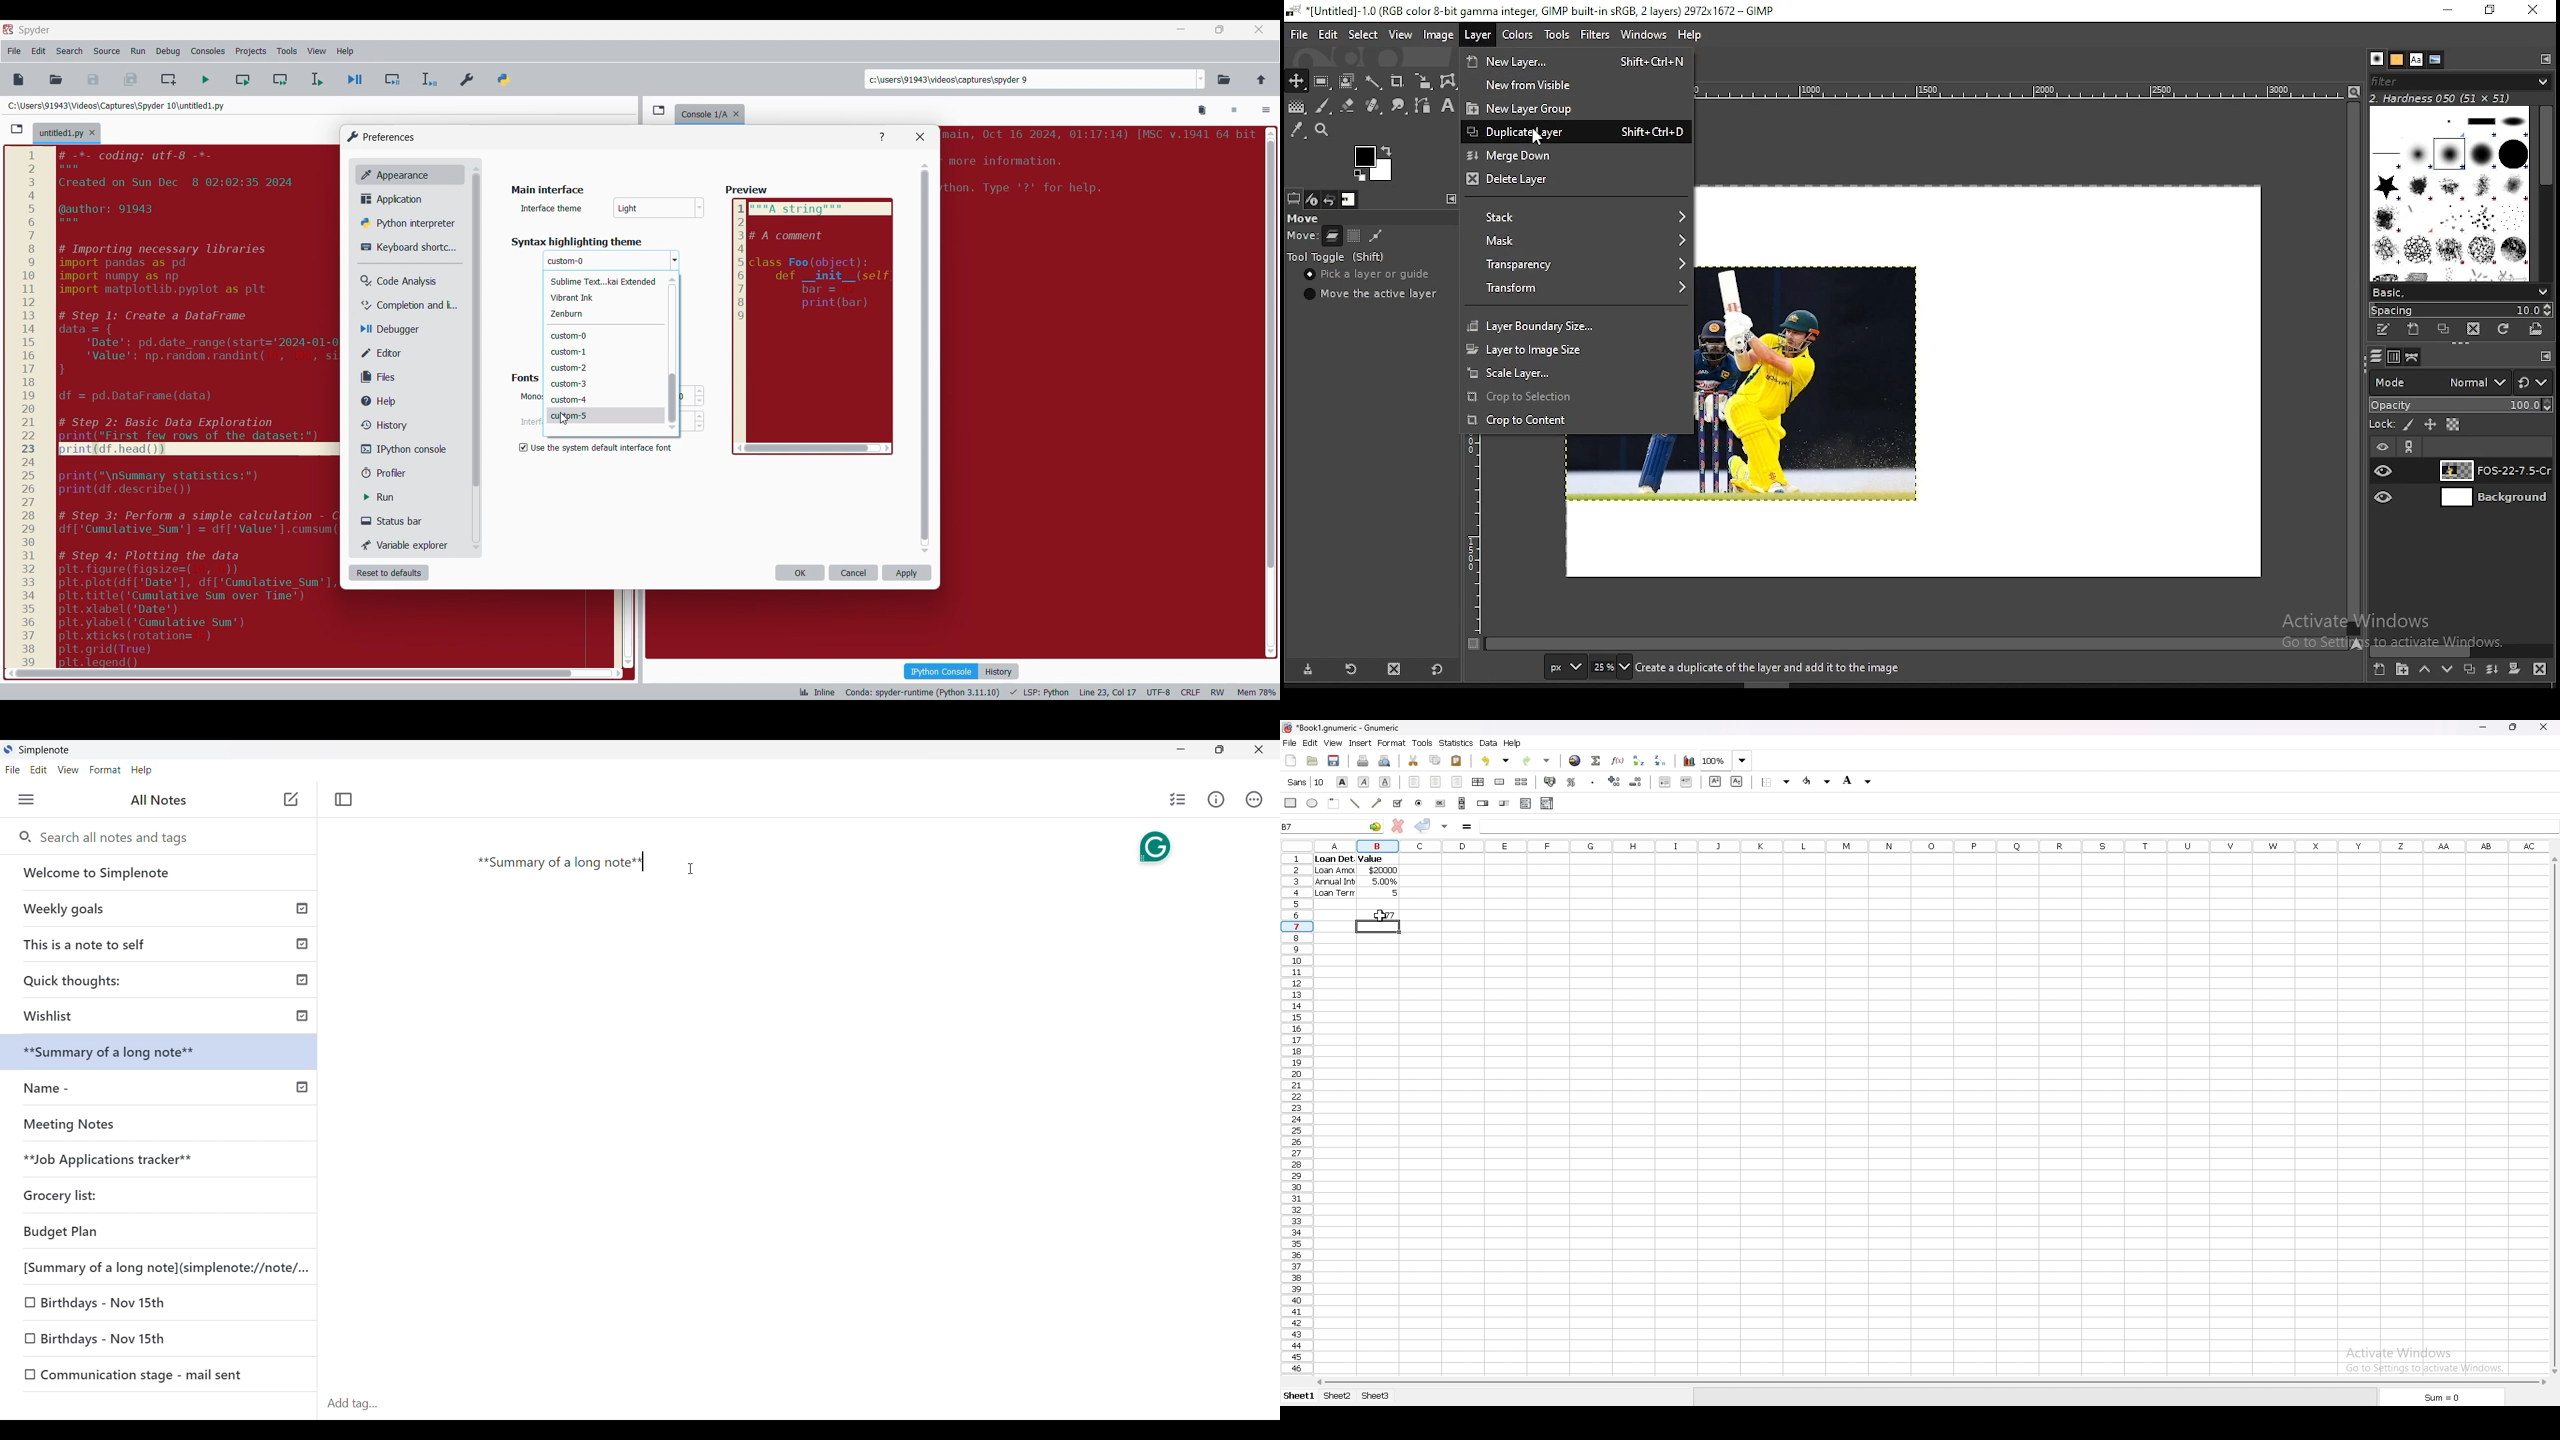 The image size is (2576, 1456). I want to click on crop to selection, so click(1575, 397).